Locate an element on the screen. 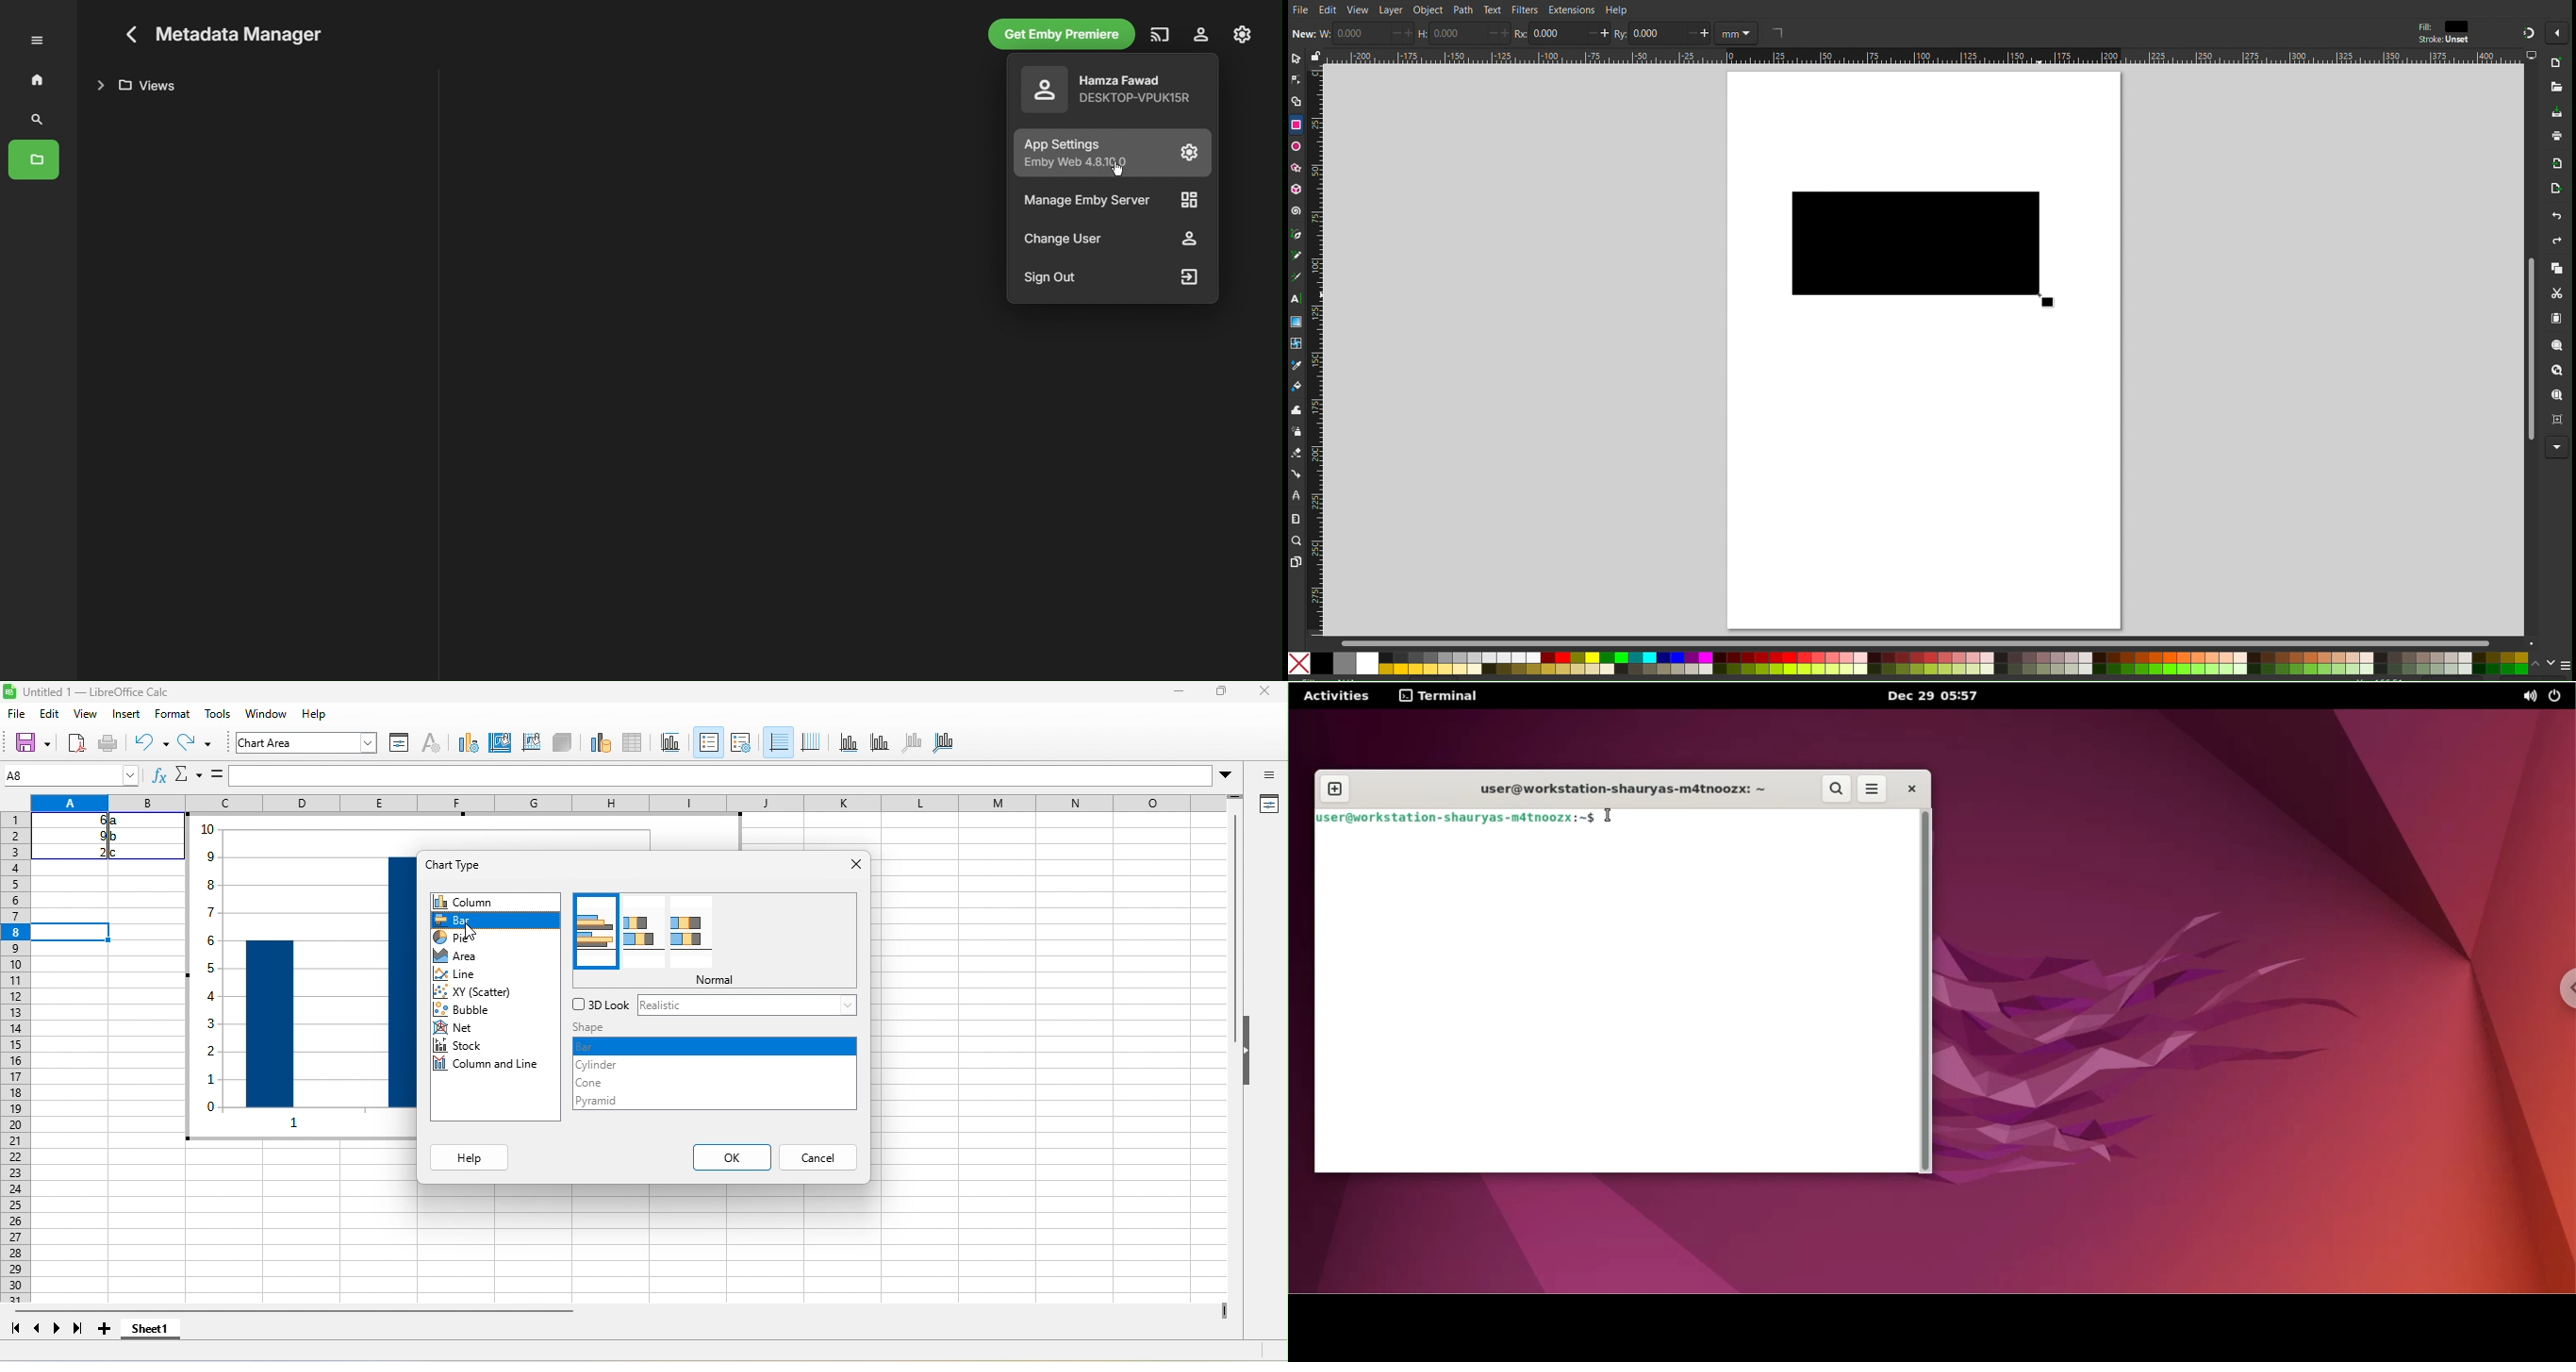  titles is located at coordinates (670, 744).